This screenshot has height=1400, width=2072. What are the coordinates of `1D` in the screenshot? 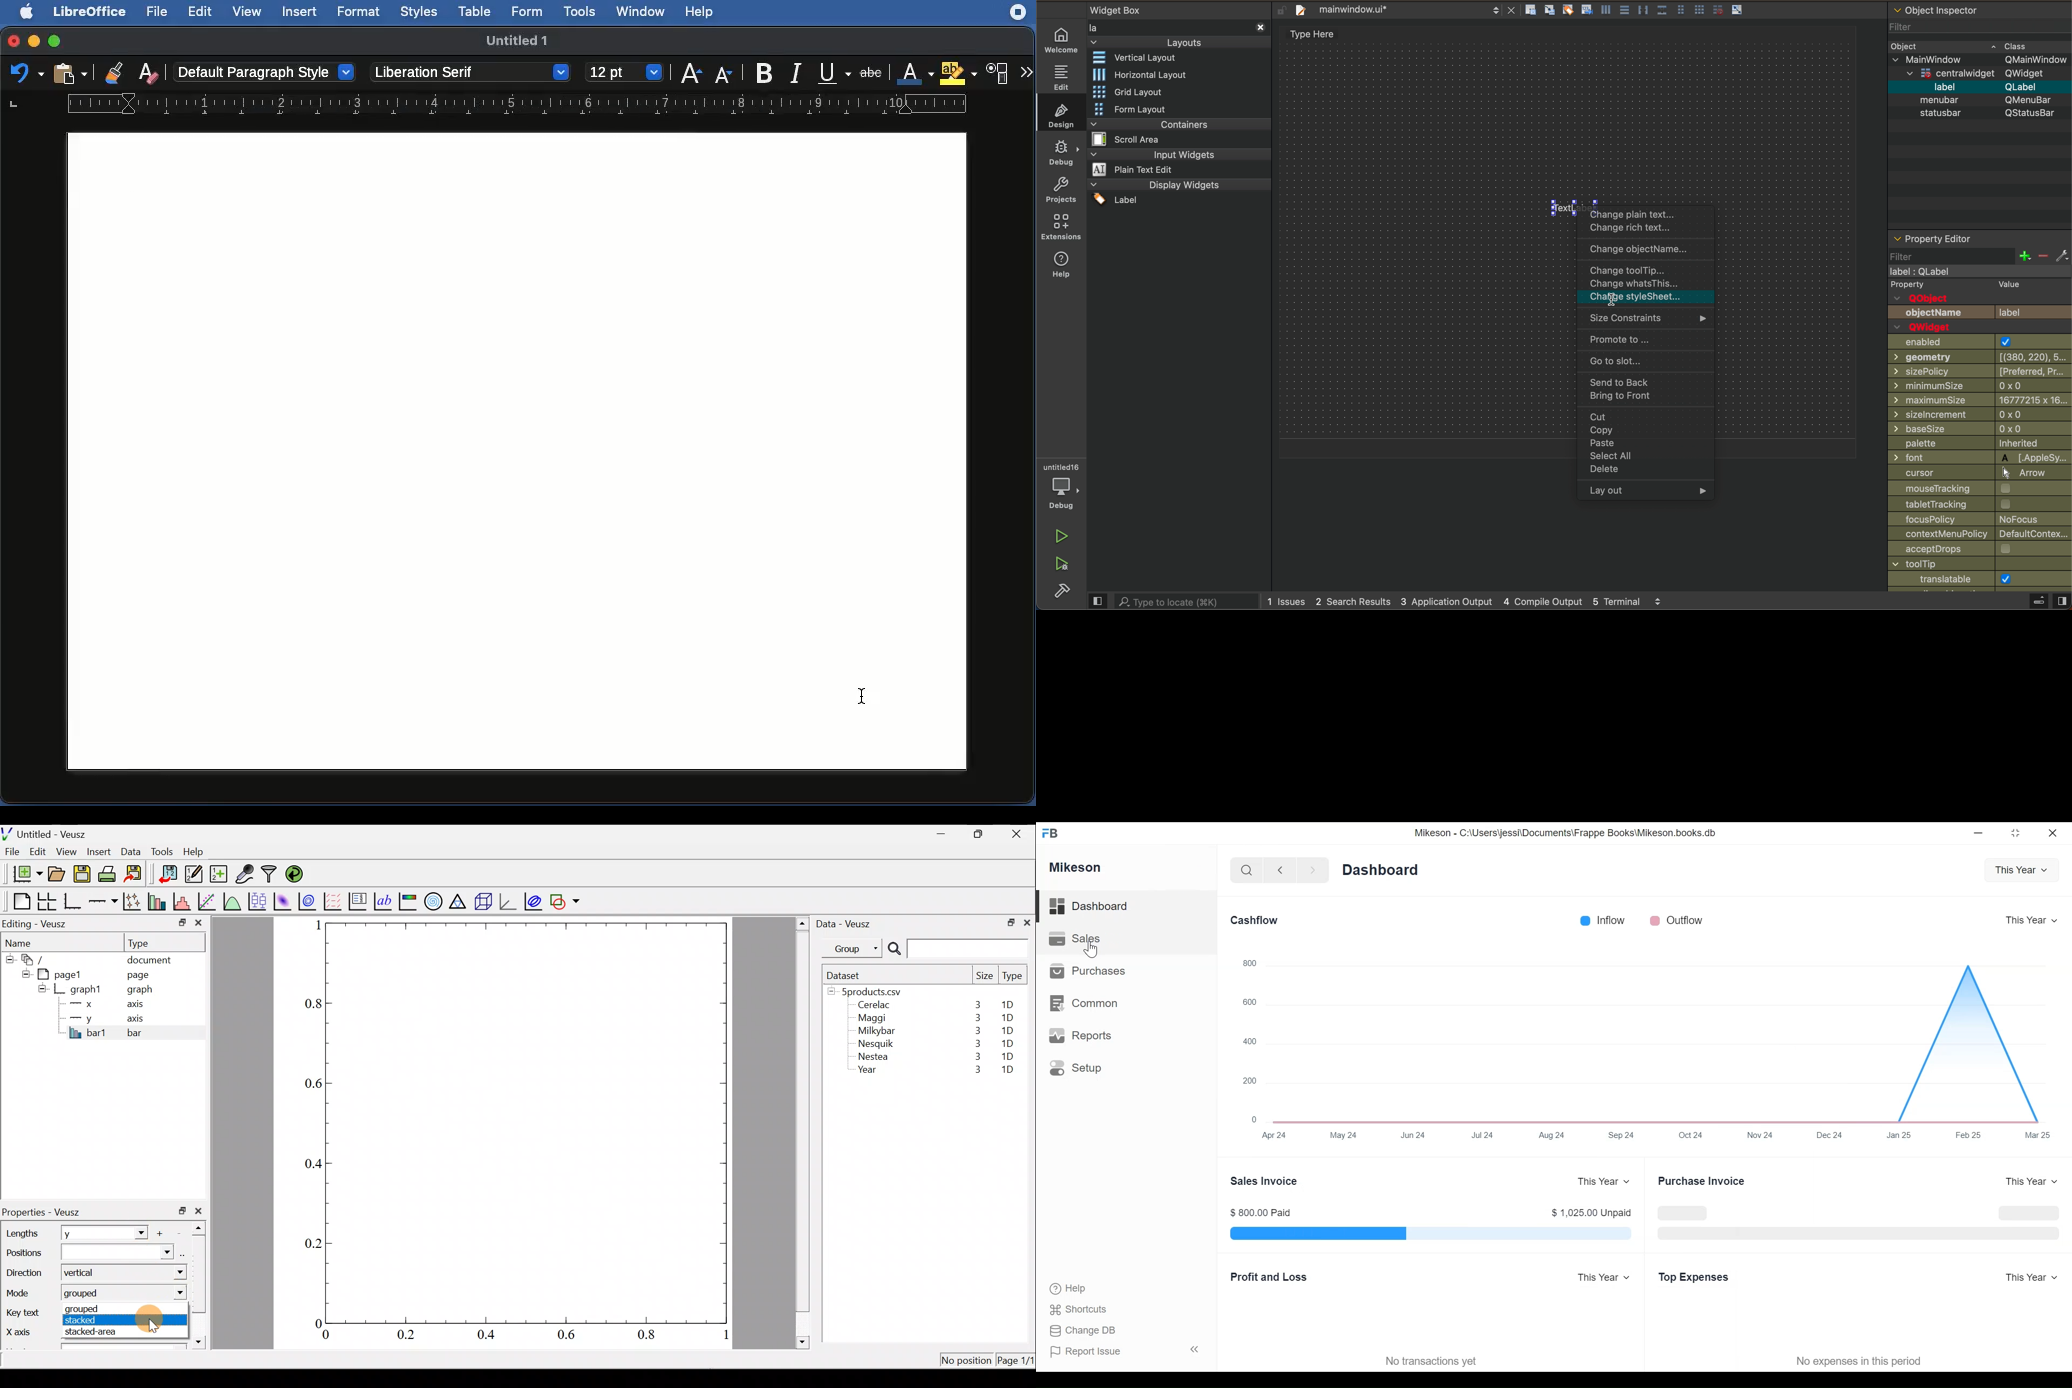 It's located at (1009, 1042).